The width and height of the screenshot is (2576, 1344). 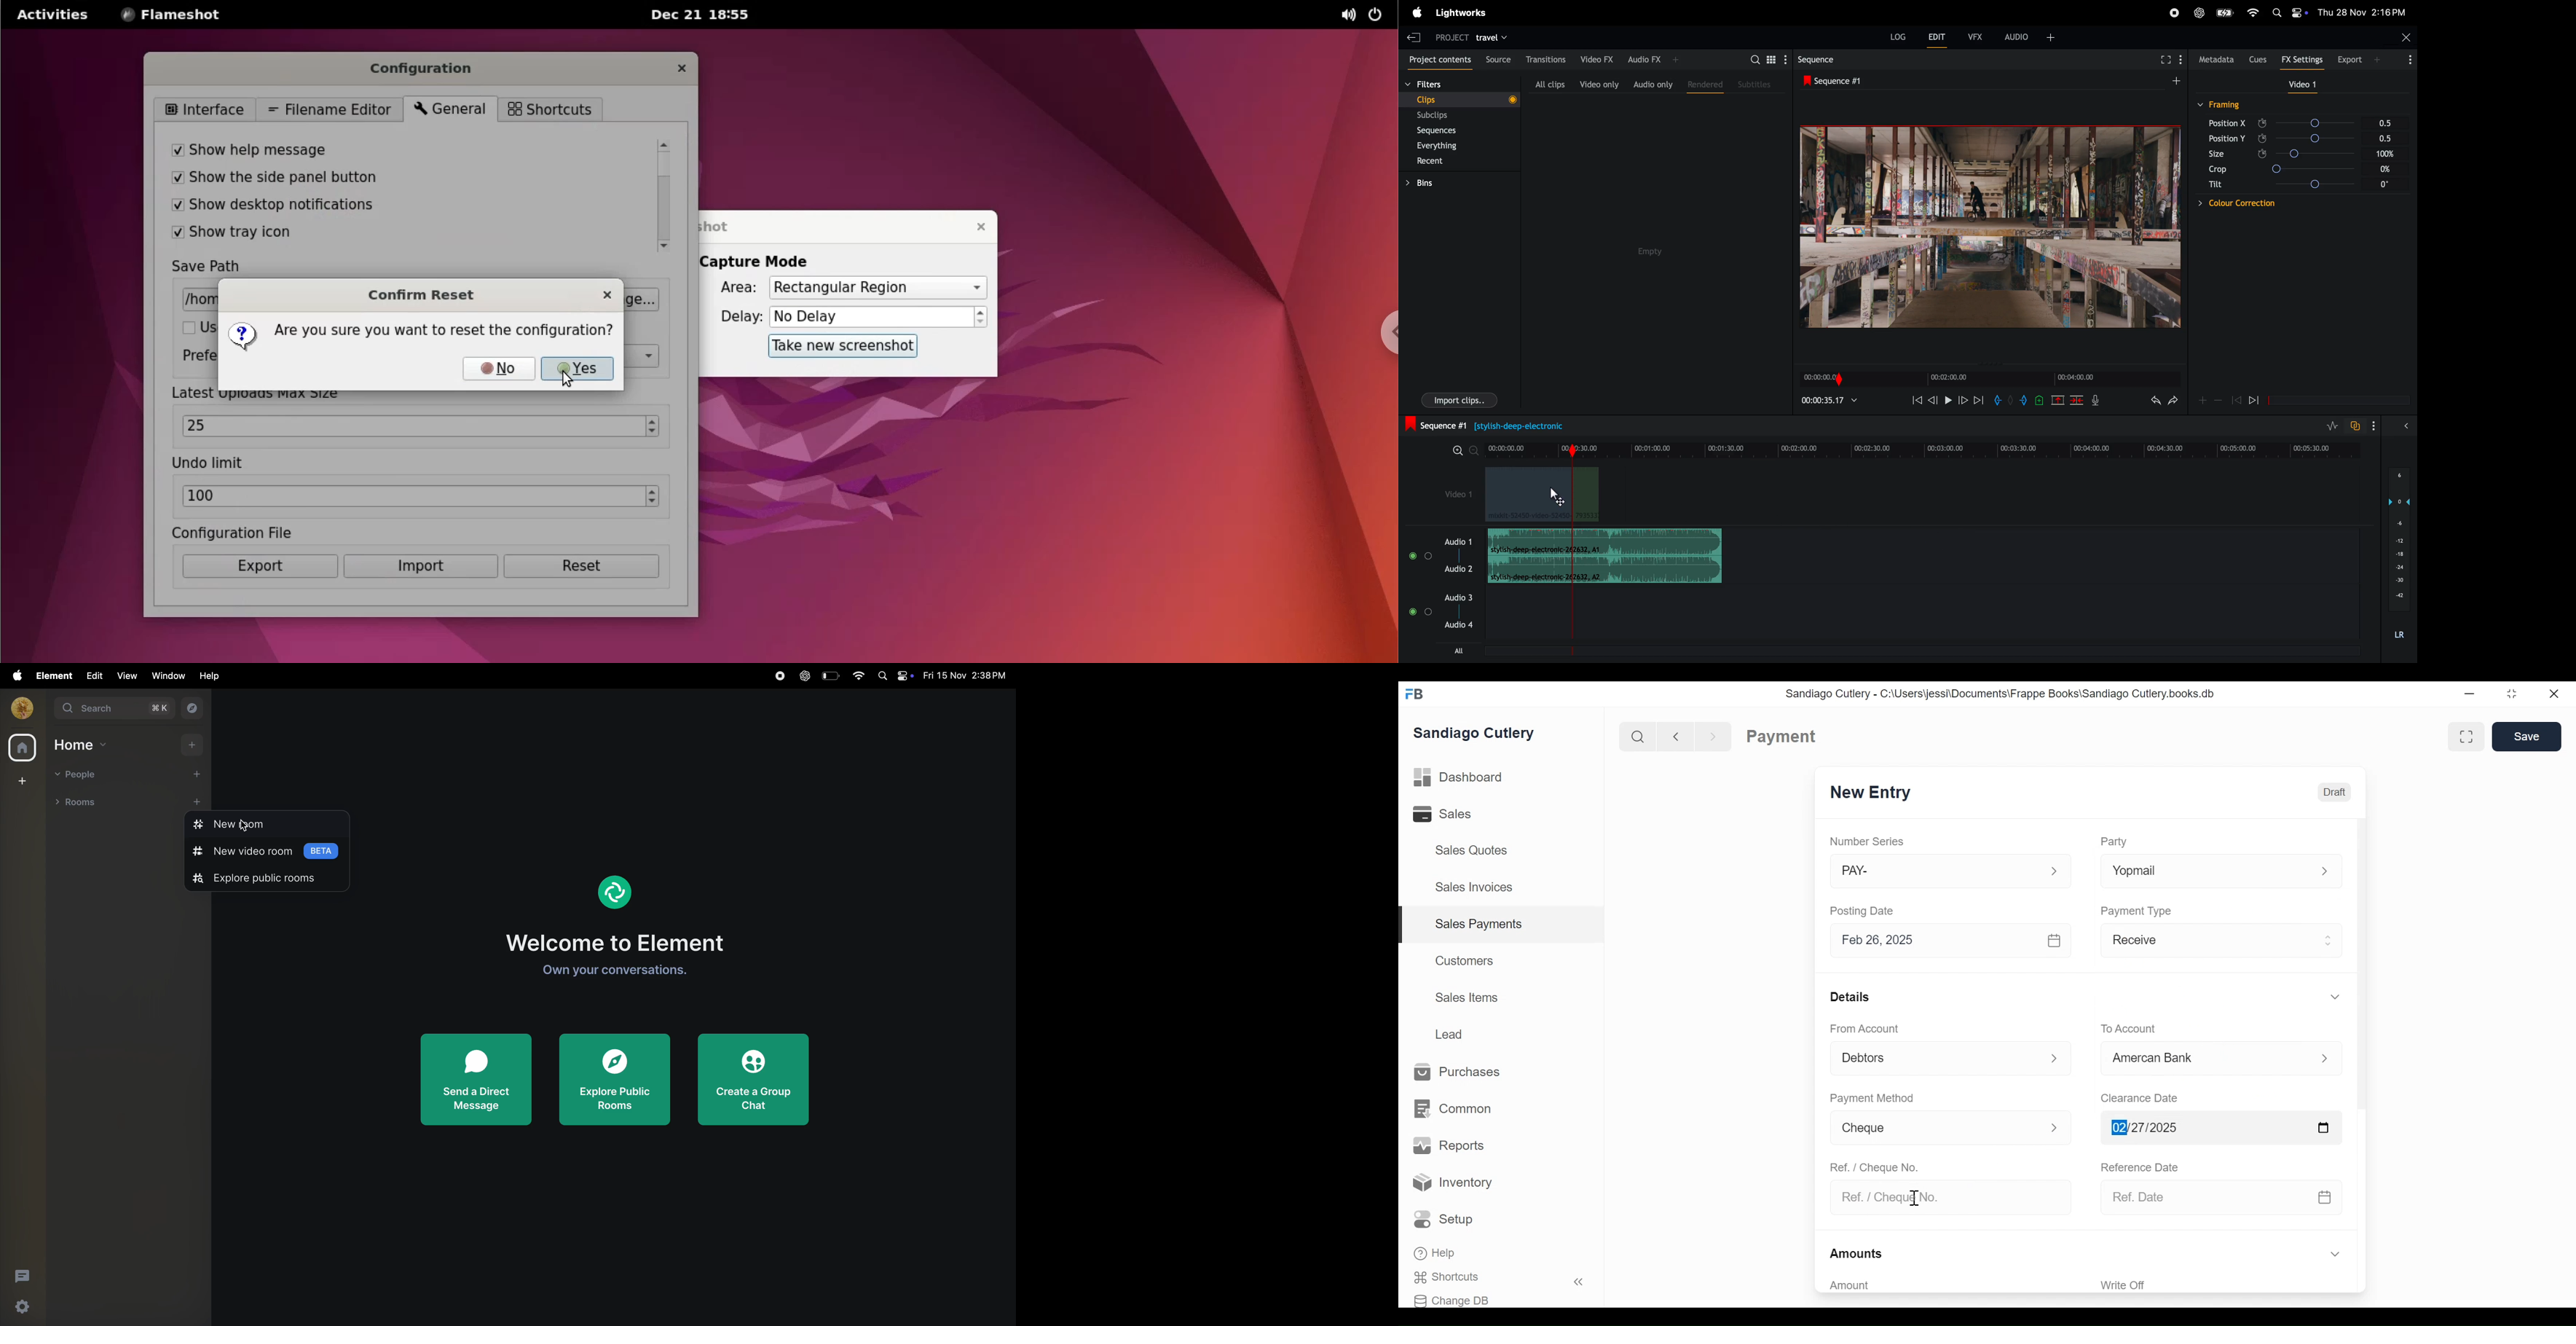 What do you see at coordinates (2330, 939) in the screenshot?
I see `Expand` at bounding box center [2330, 939].